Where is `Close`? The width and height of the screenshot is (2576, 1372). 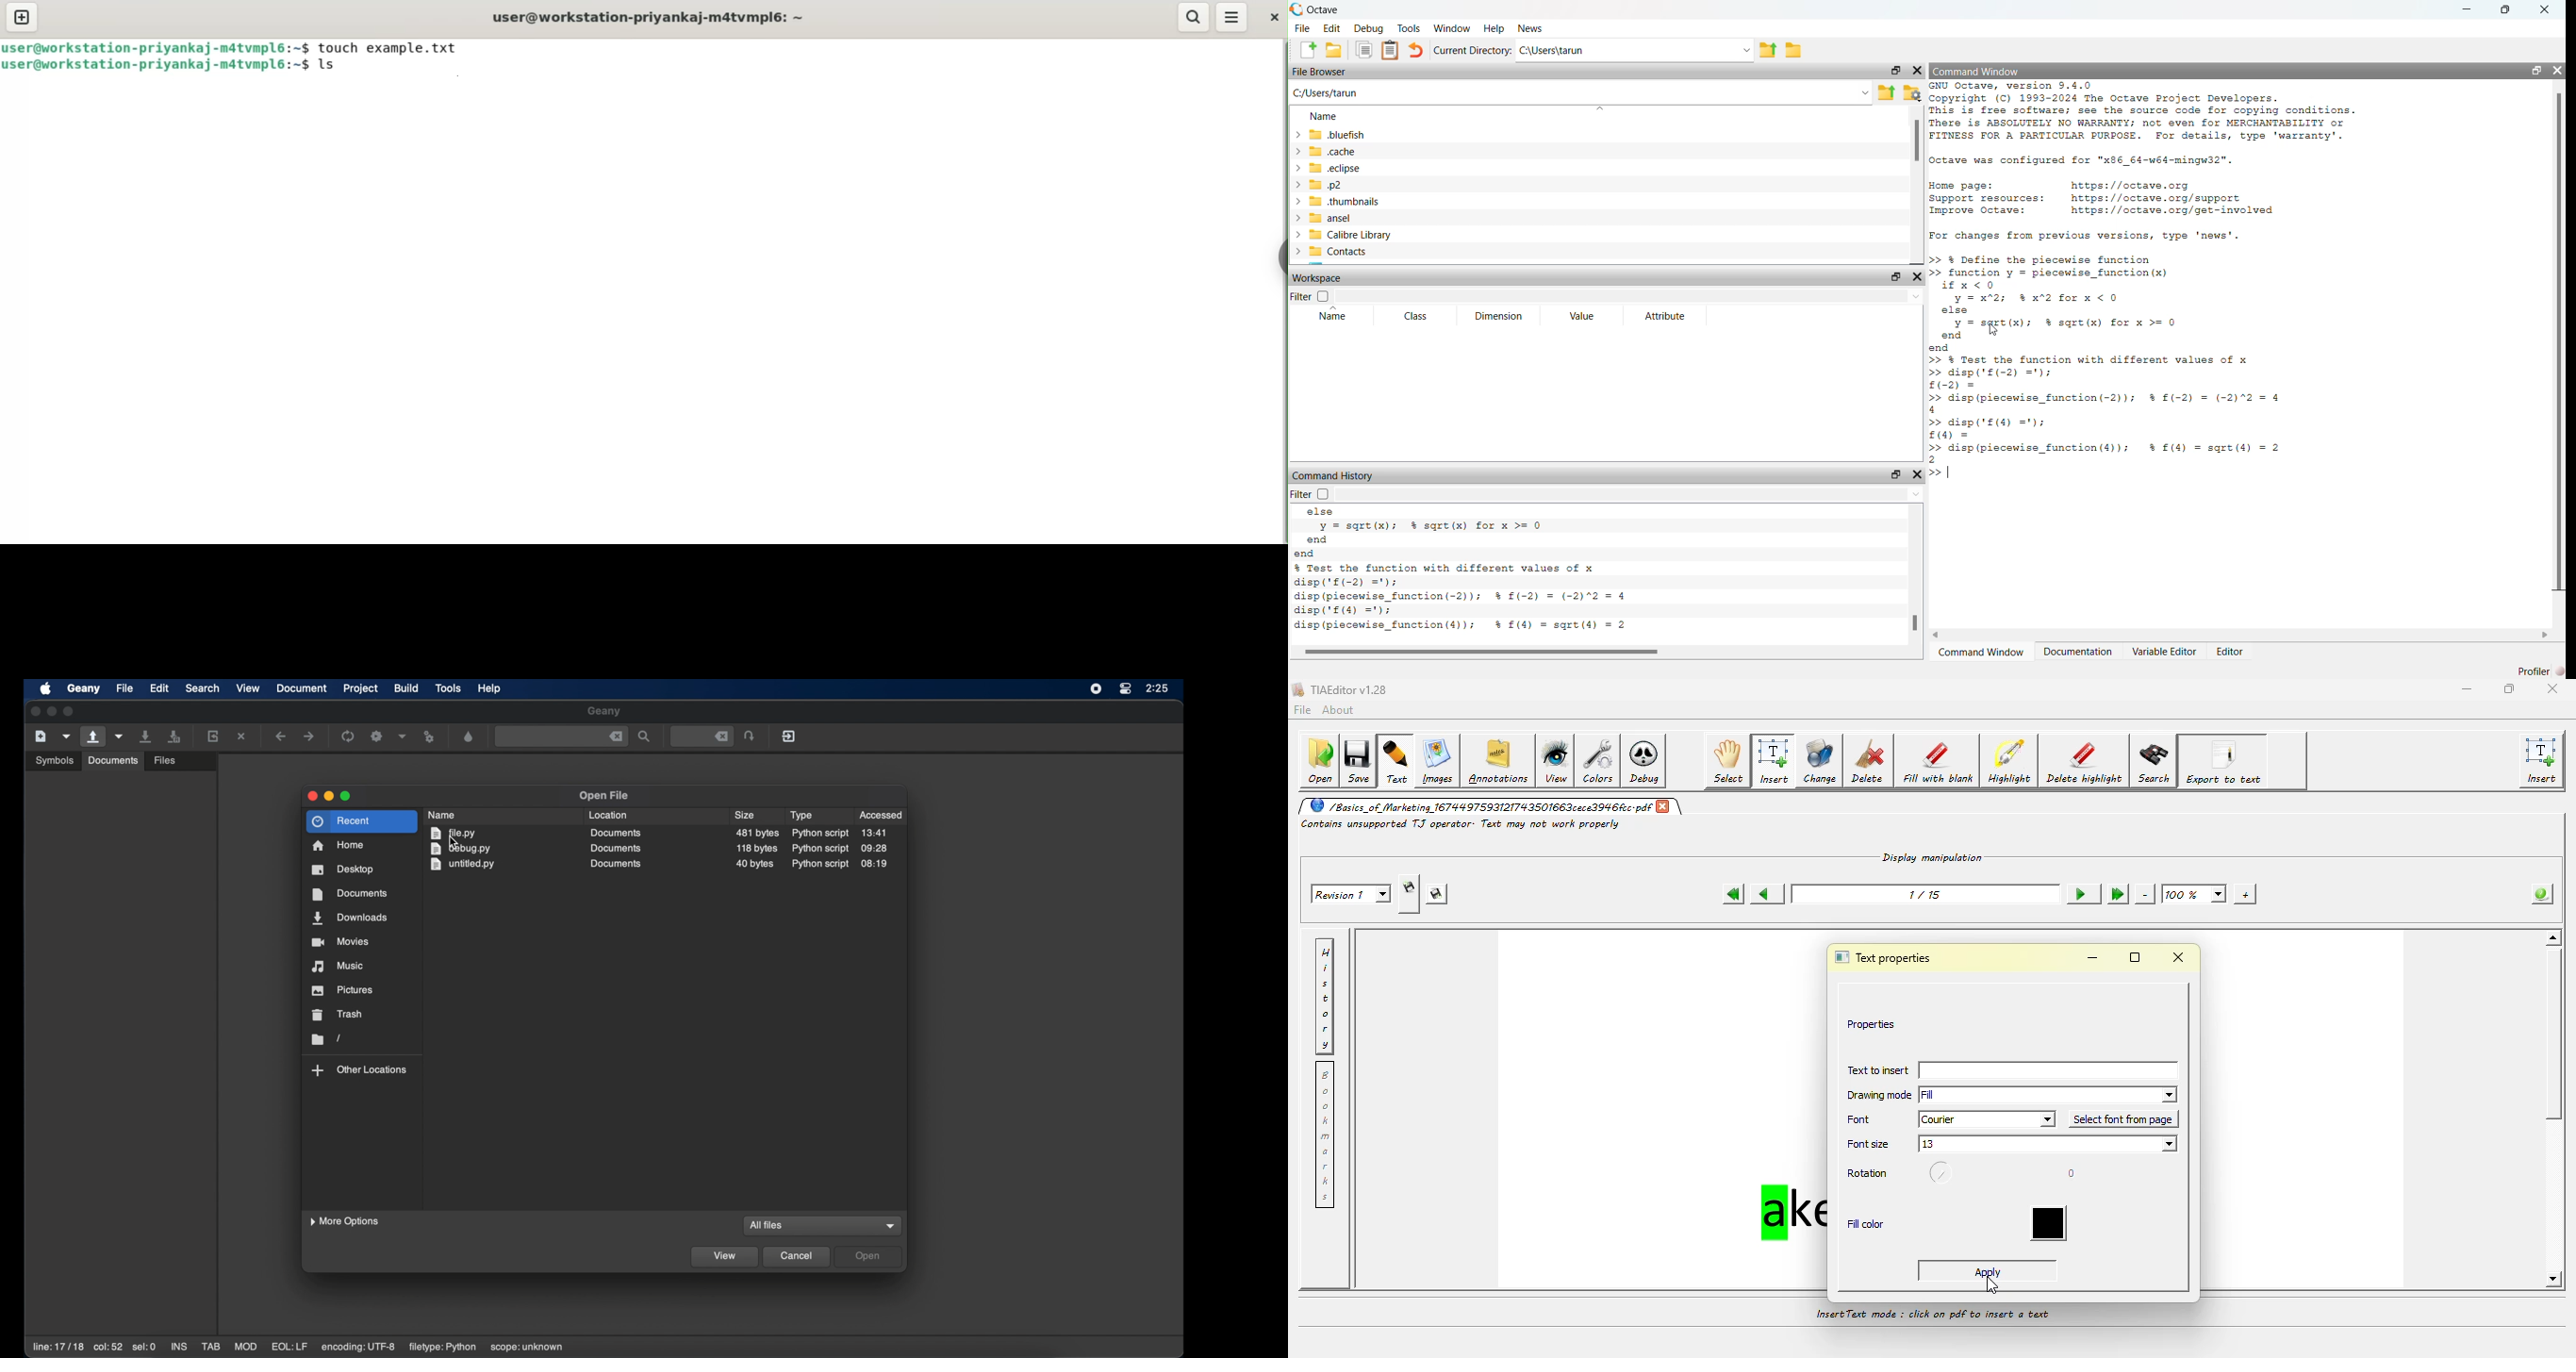 Close is located at coordinates (2543, 11).